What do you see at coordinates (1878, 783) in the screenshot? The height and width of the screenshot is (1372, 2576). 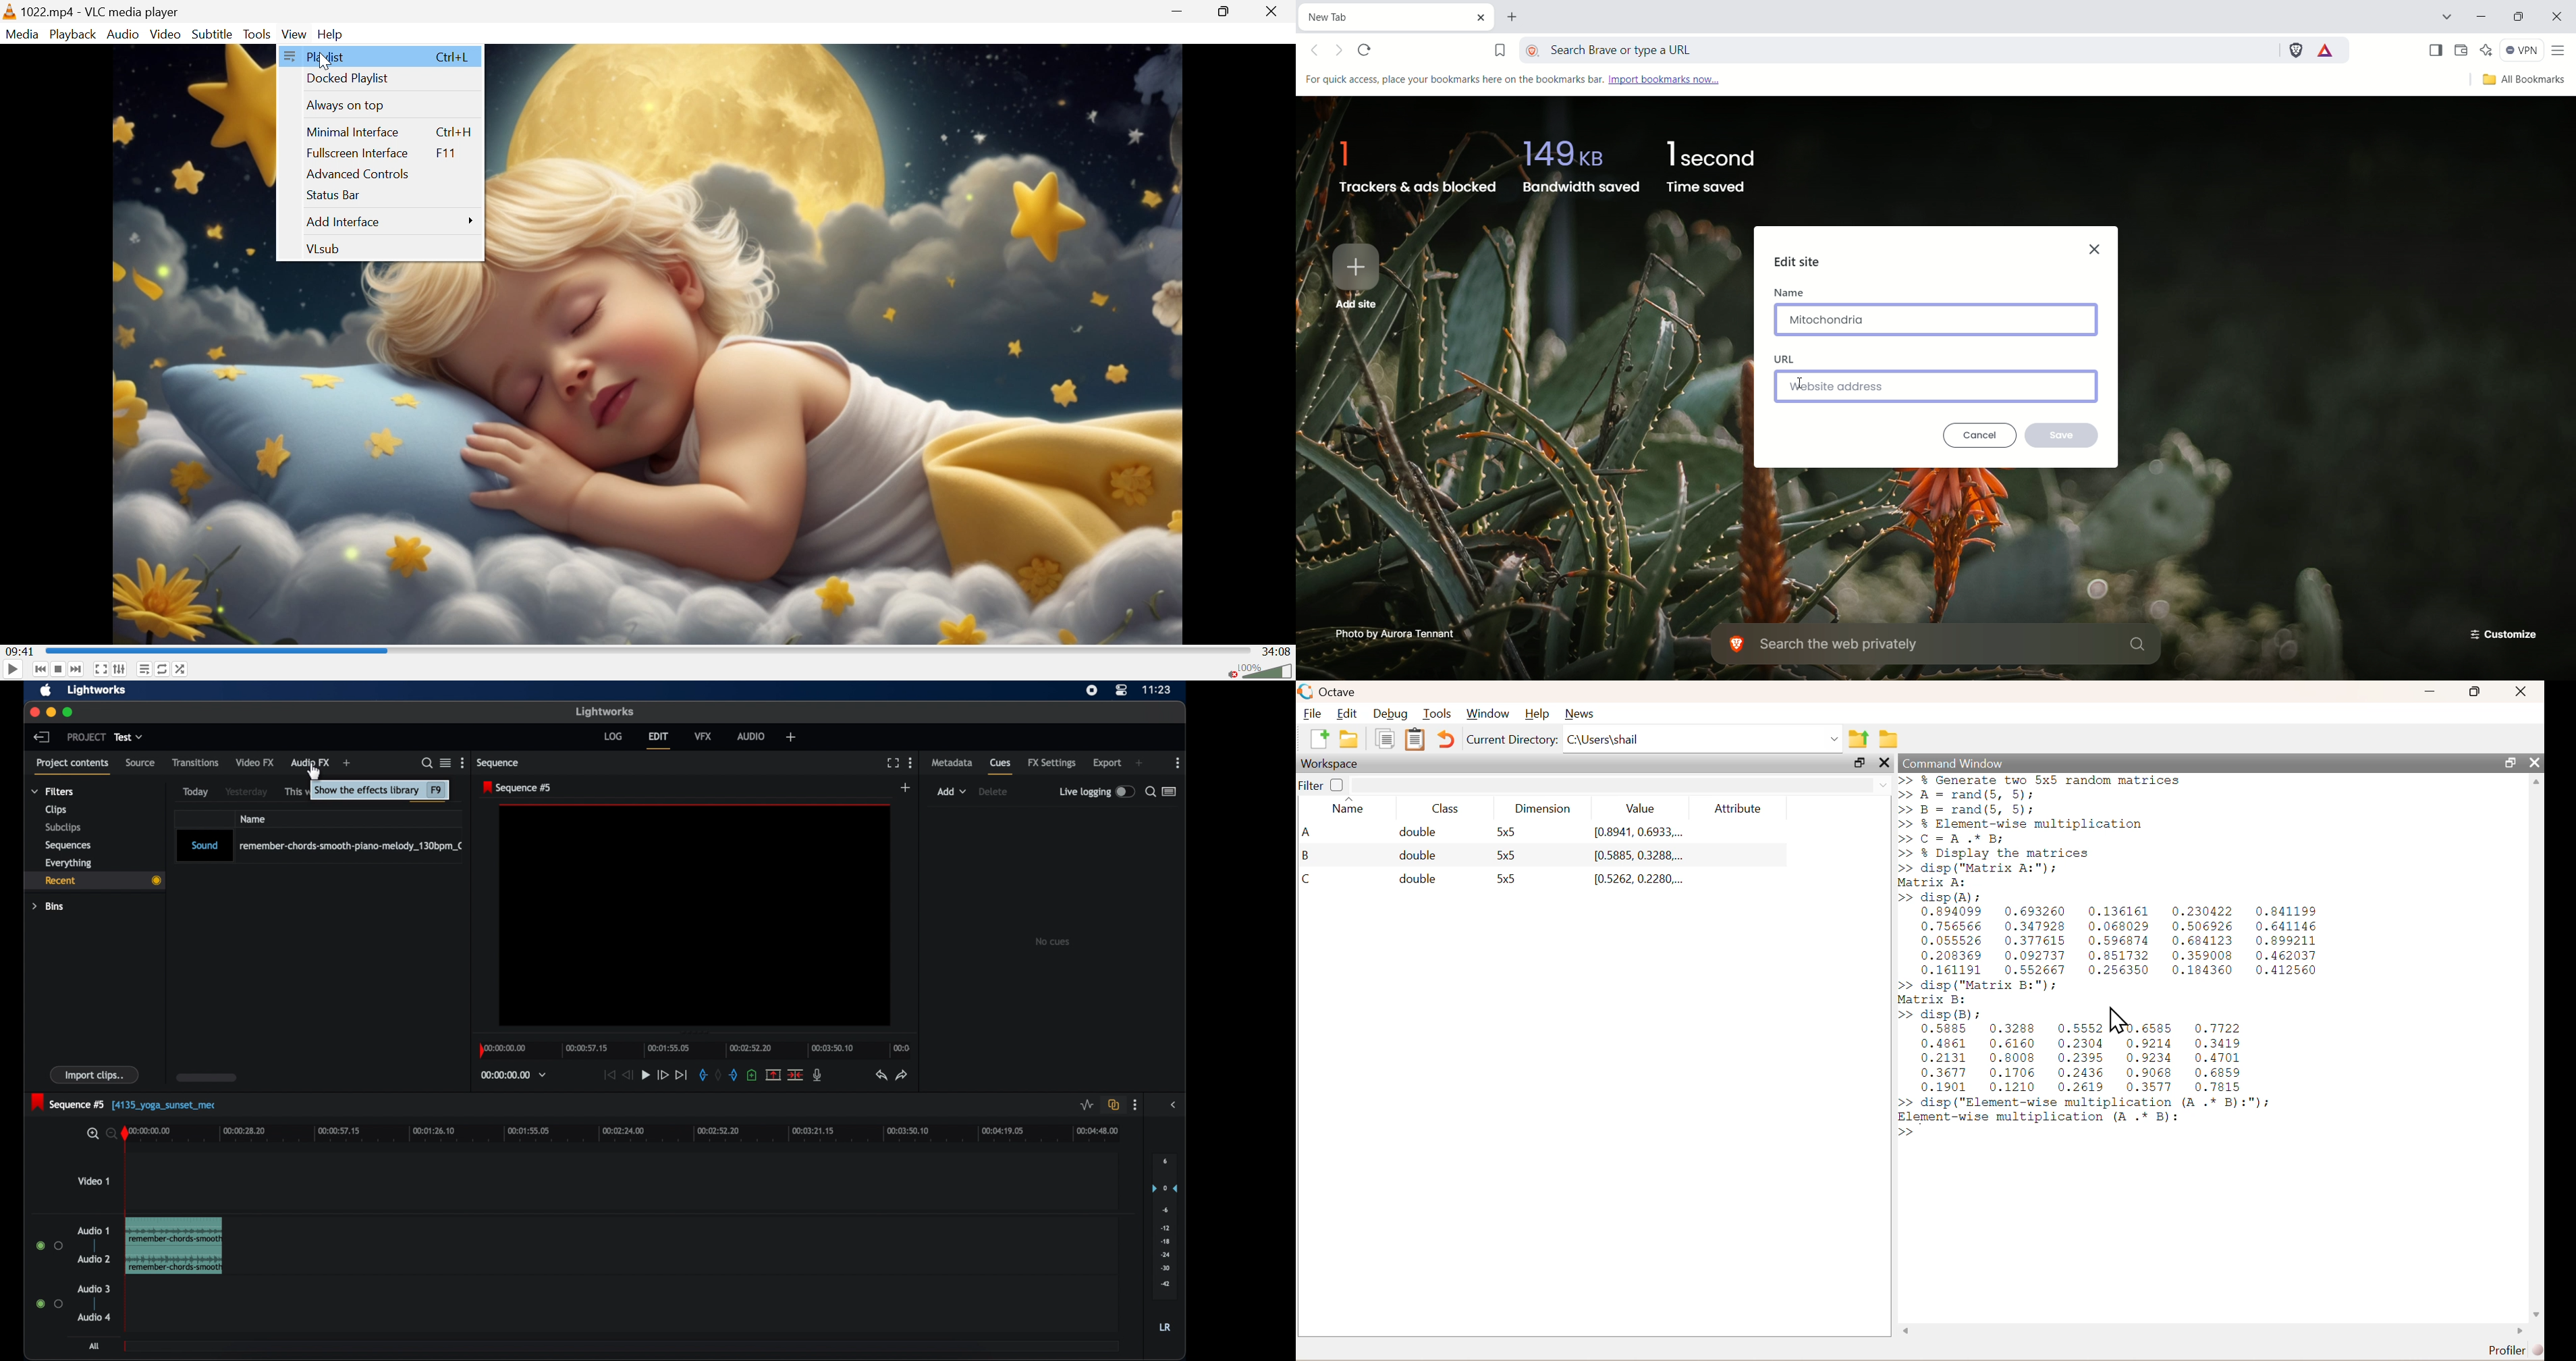 I see `Dropdown` at bounding box center [1878, 783].